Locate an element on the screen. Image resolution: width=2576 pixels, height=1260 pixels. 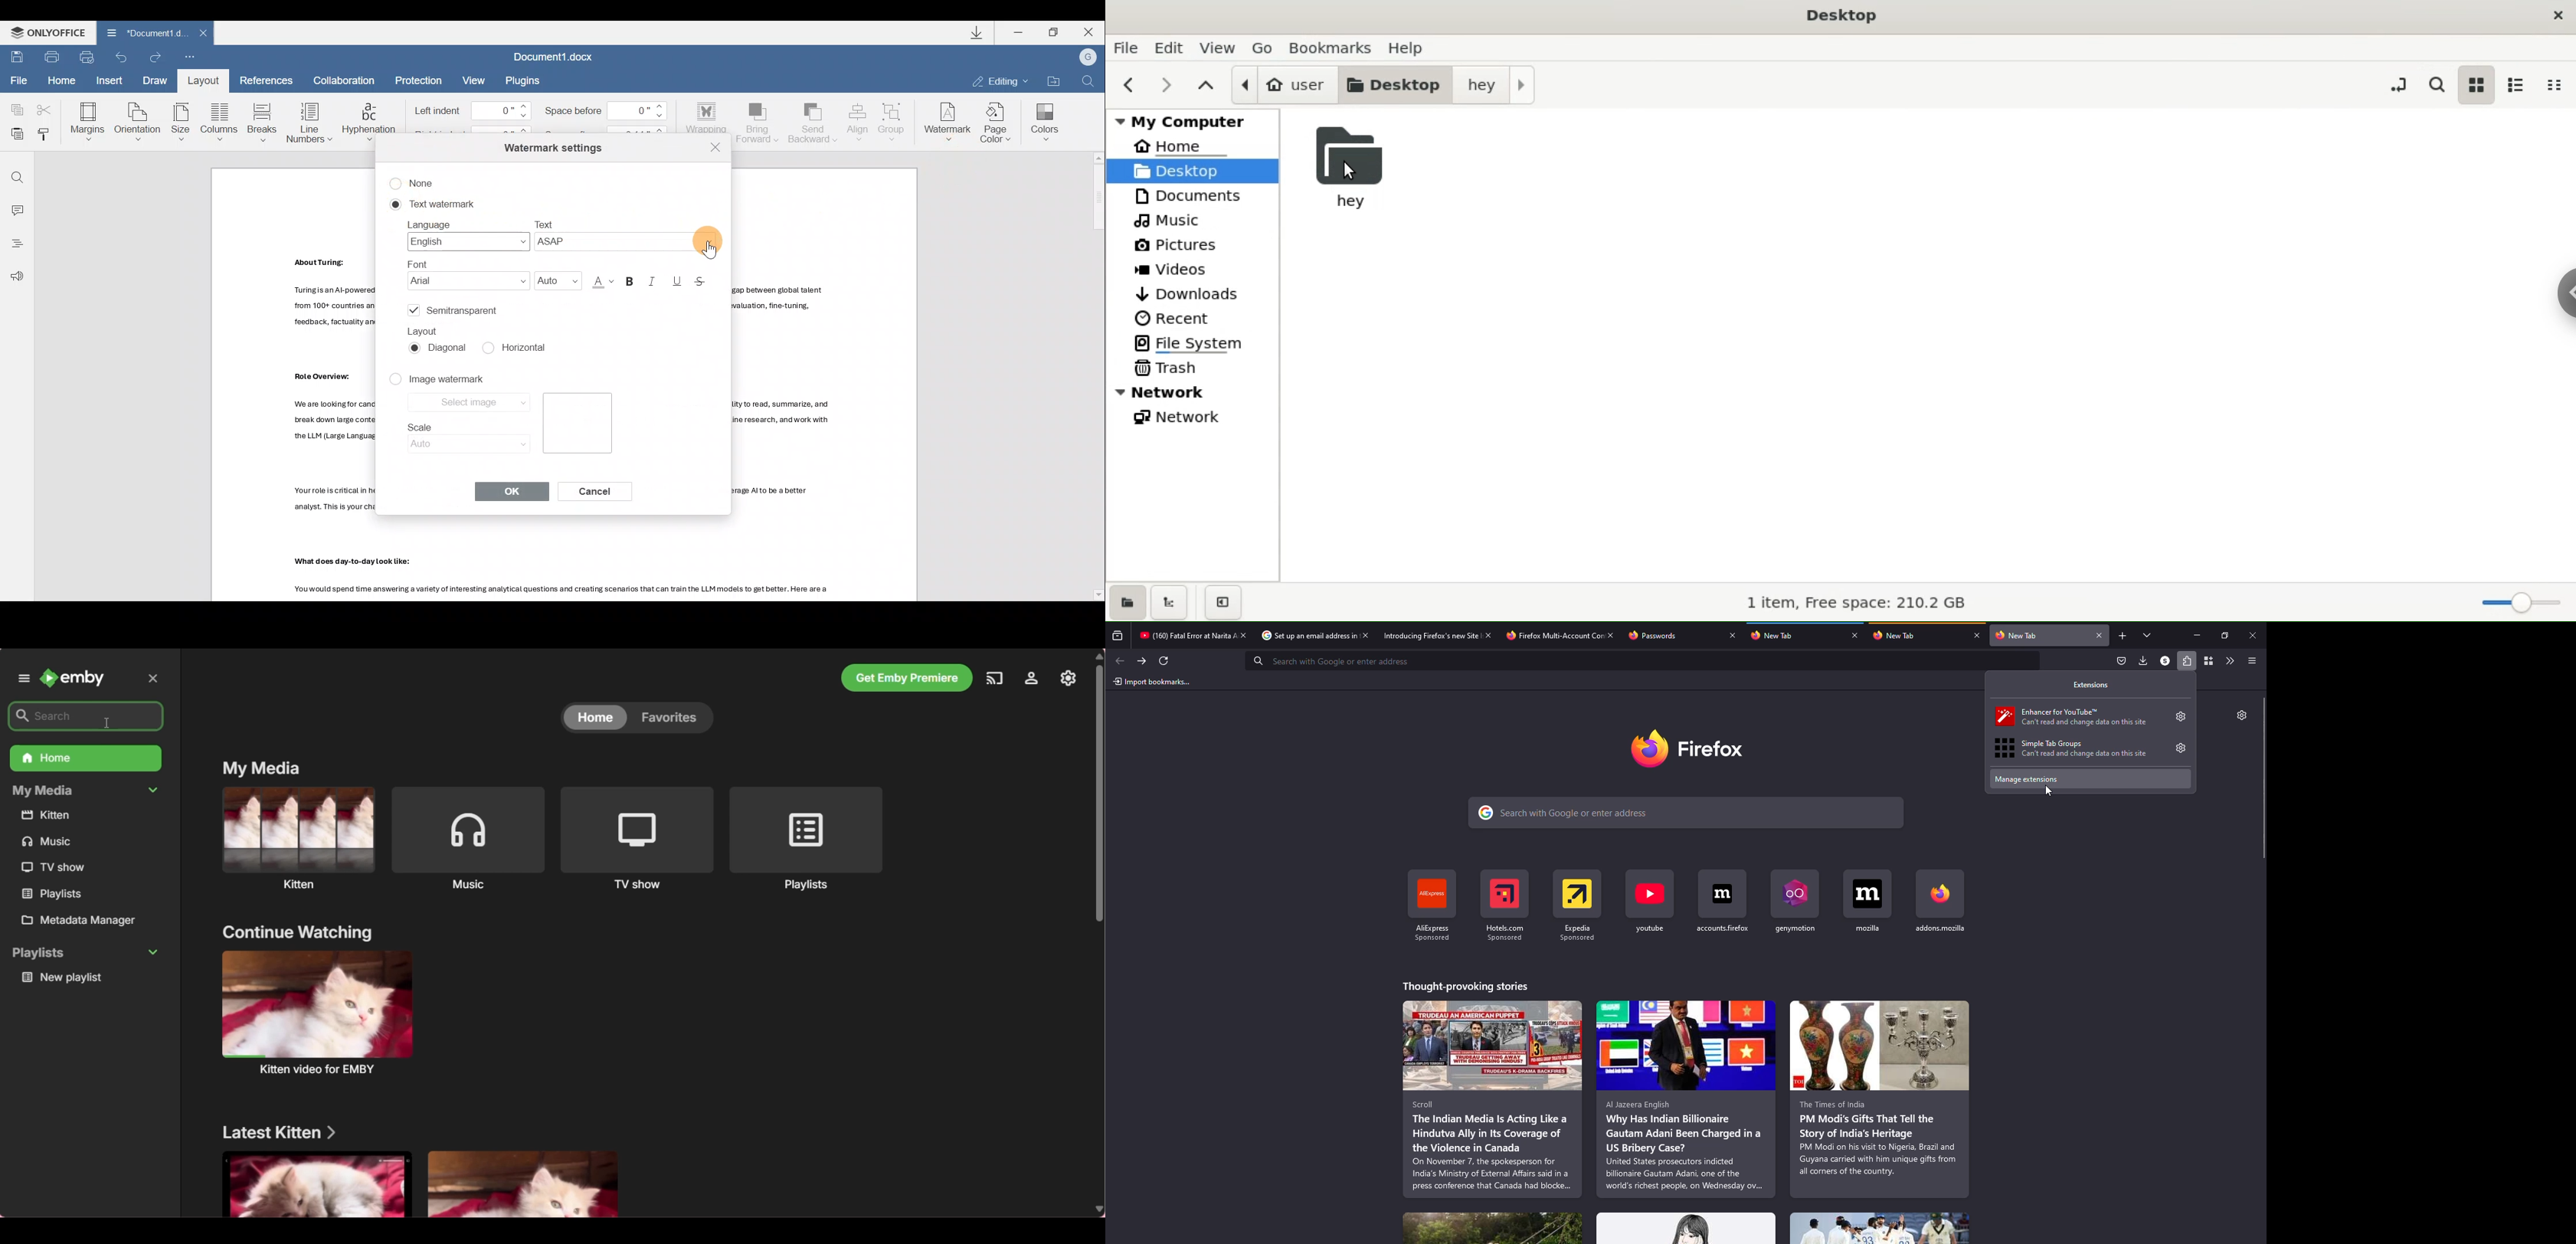
Feedback & support is located at coordinates (16, 277).